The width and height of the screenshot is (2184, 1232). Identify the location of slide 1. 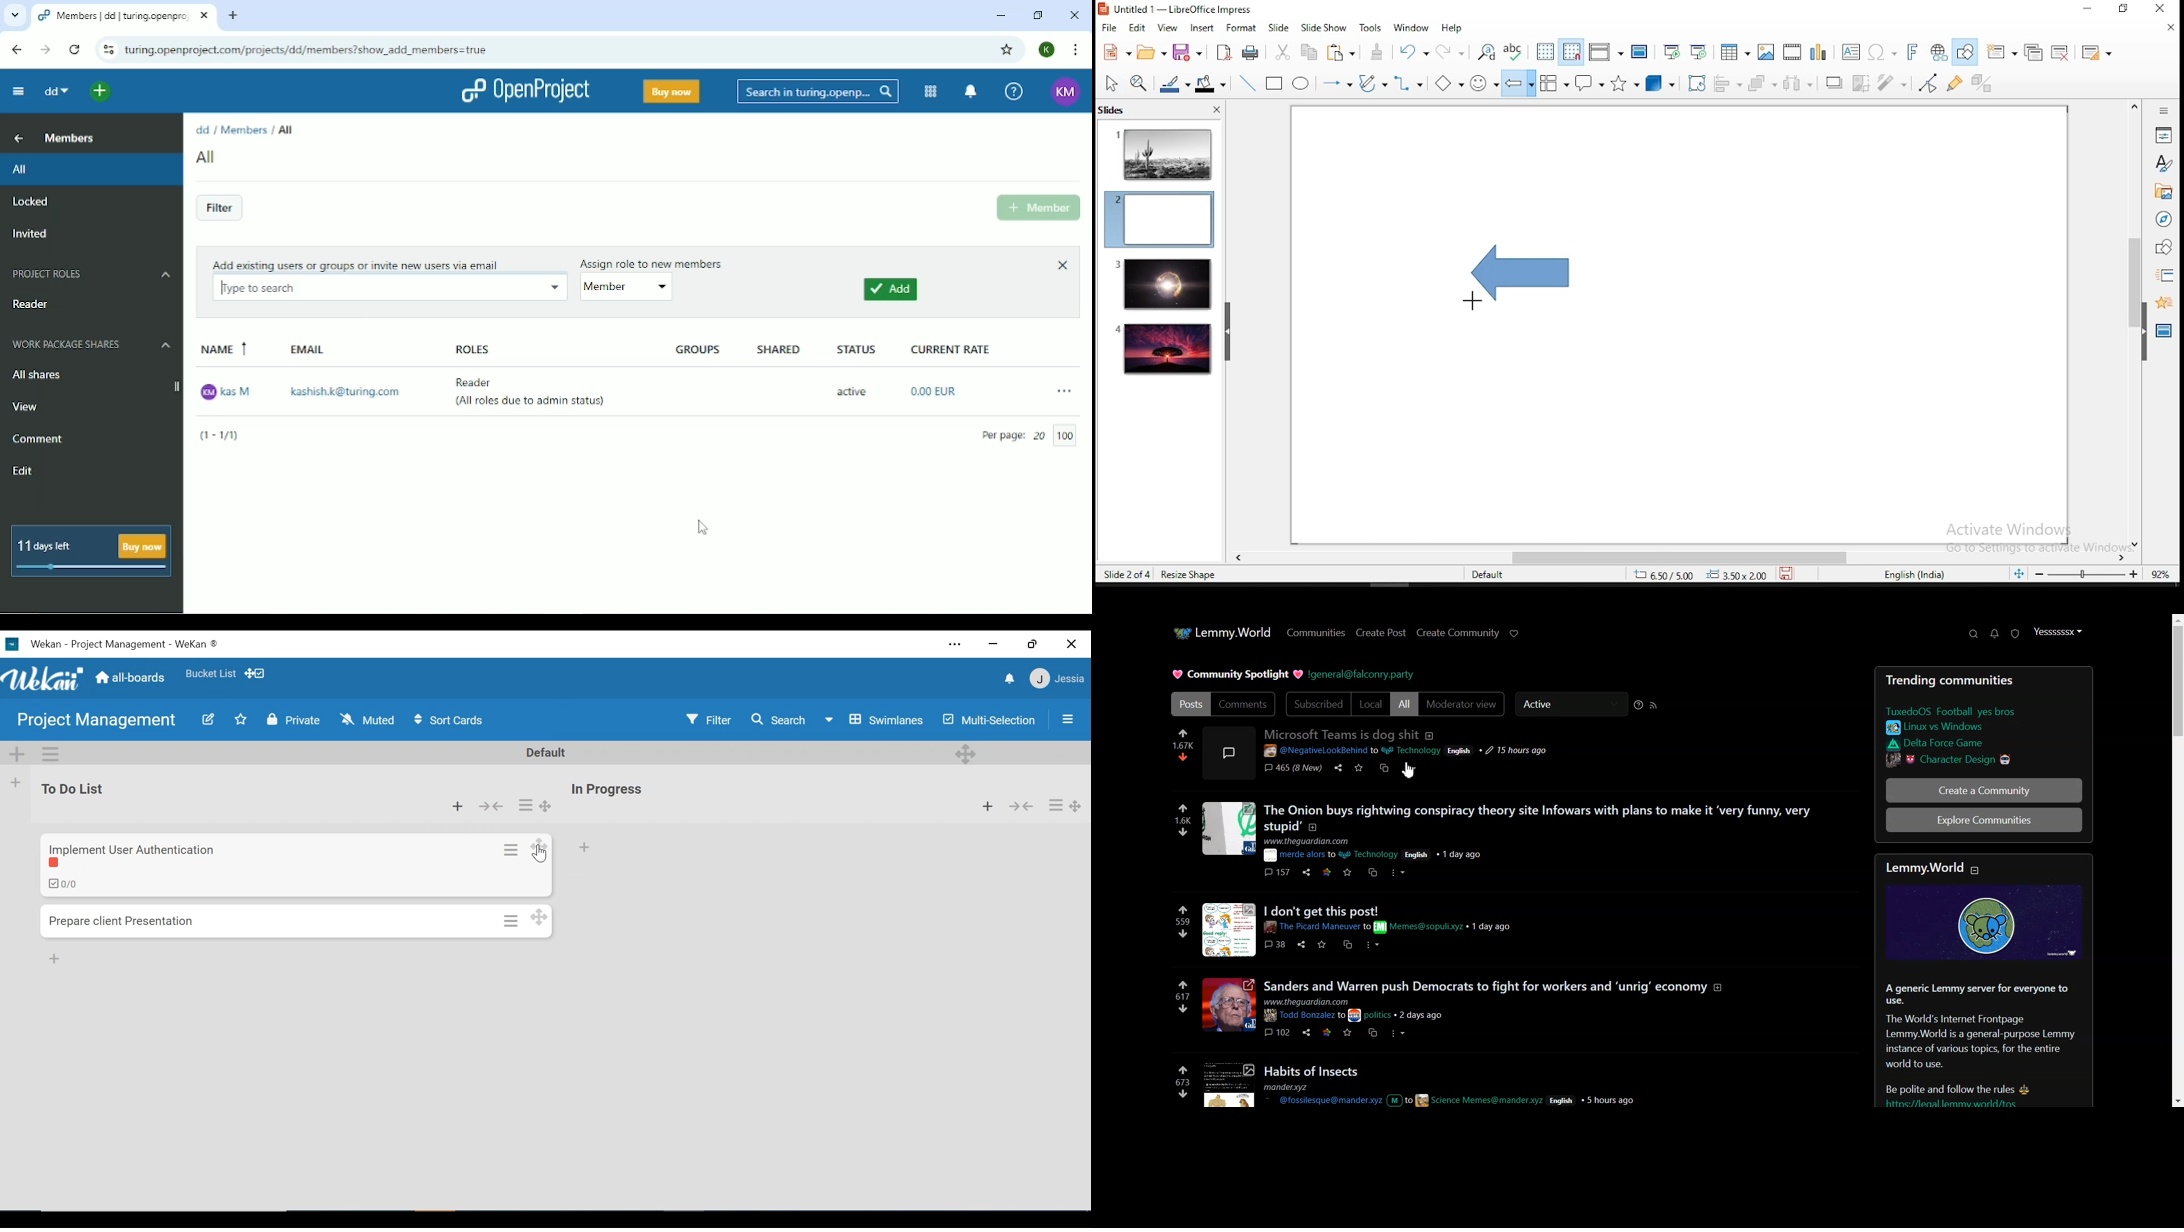
(1164, 154).